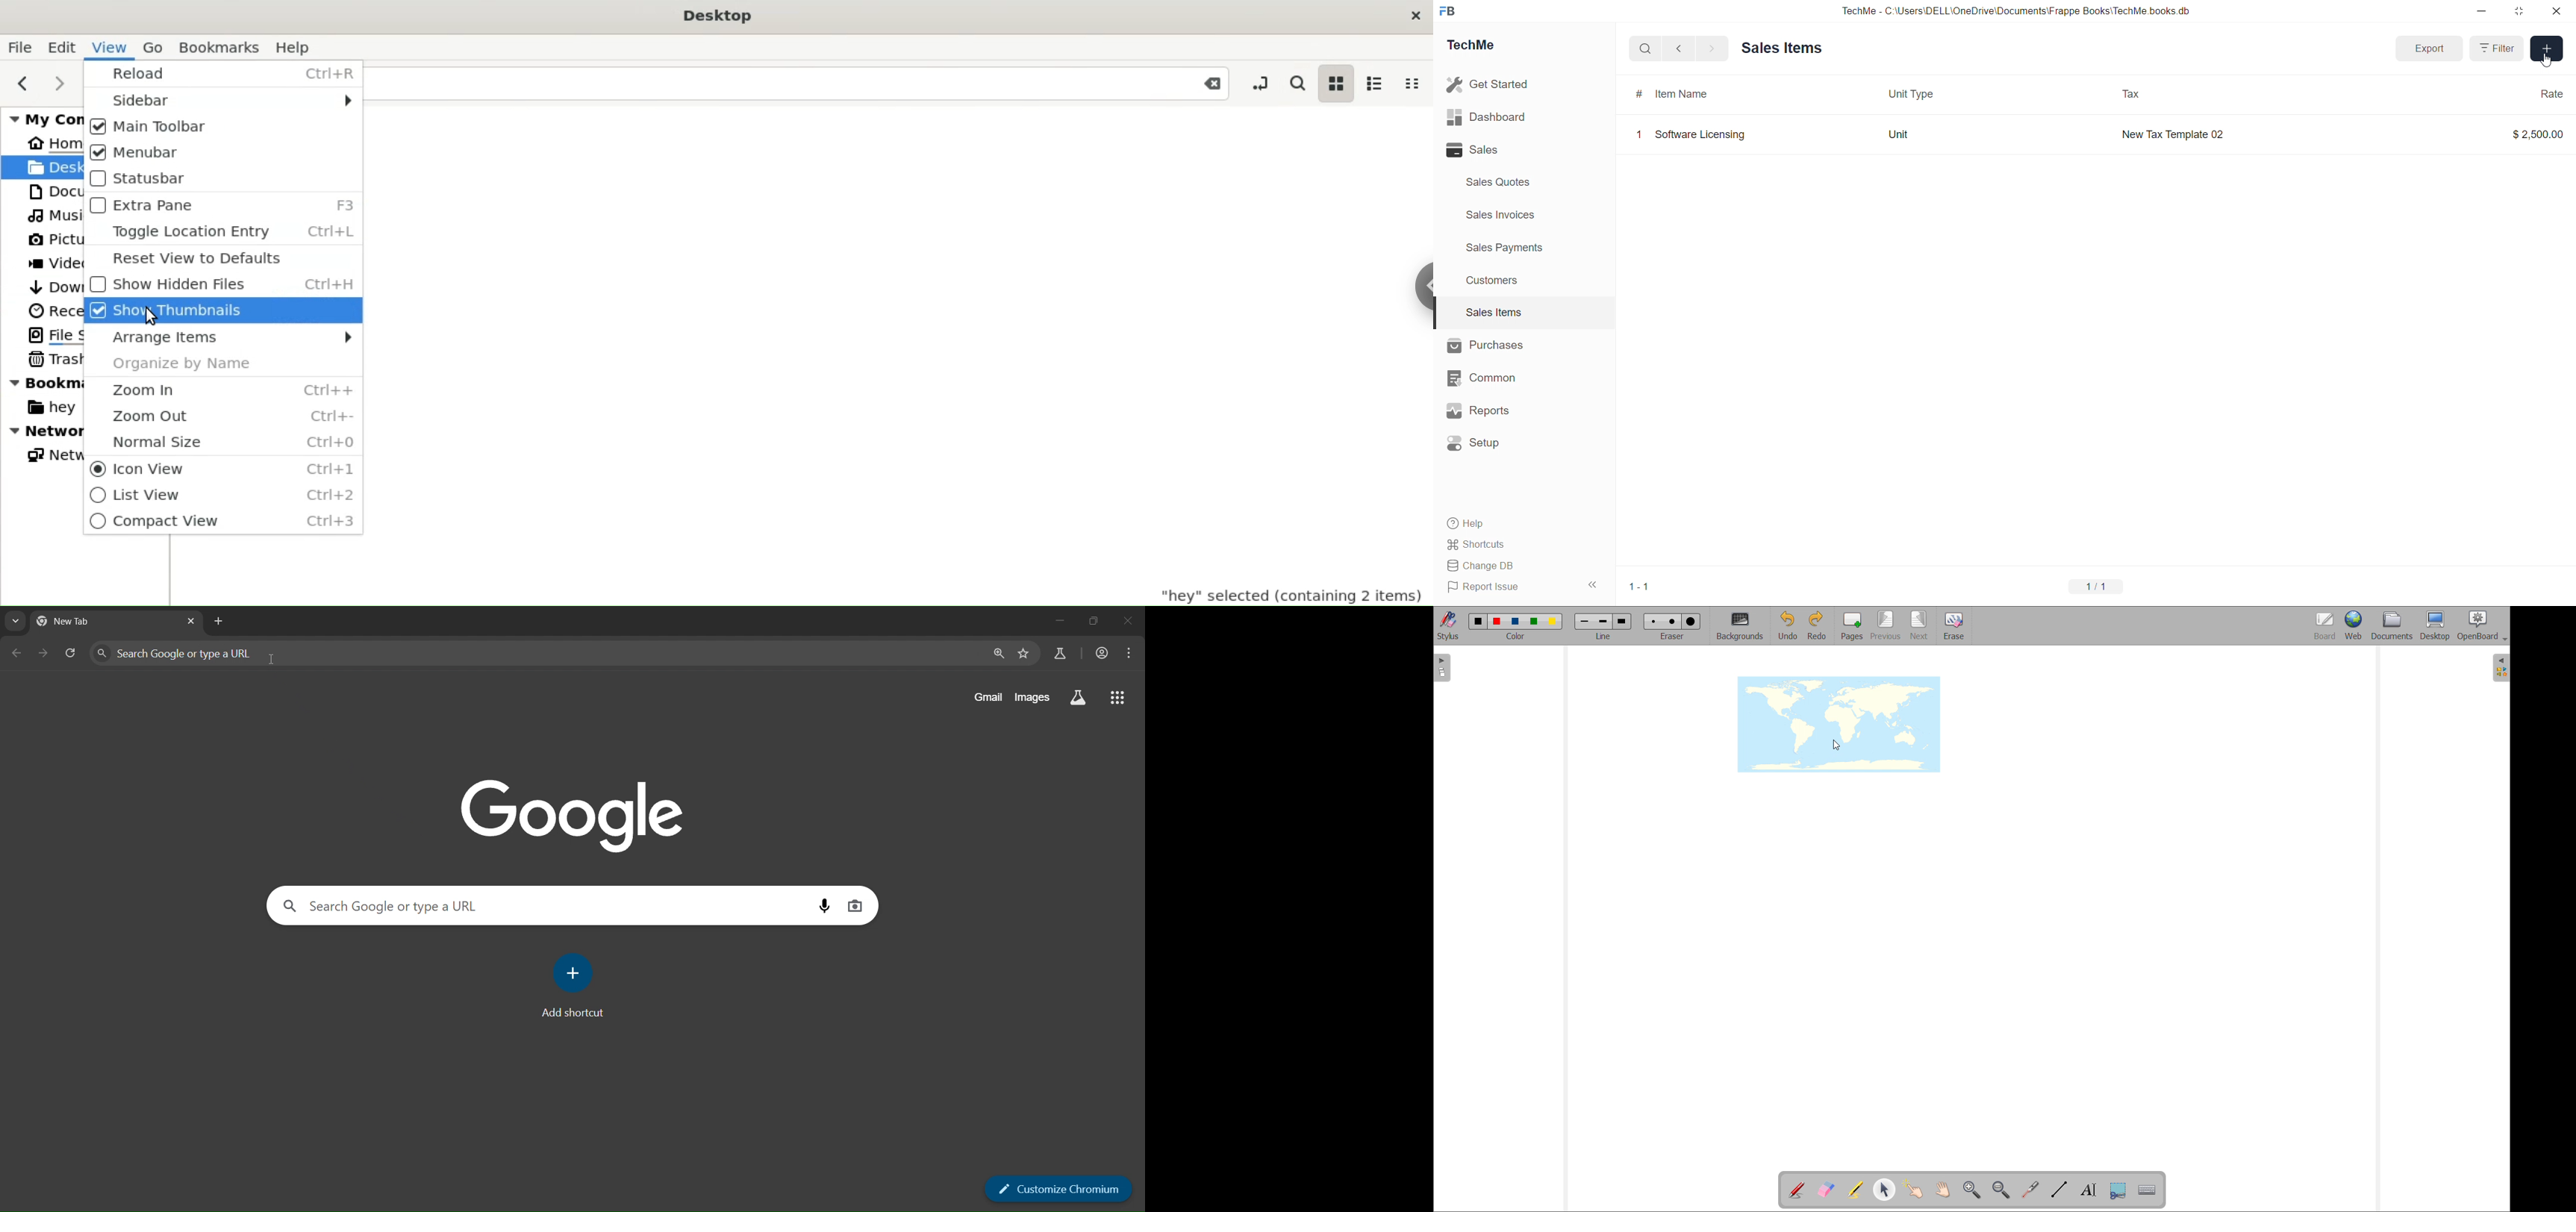 This screenshot has height=1232, width=2576. What do you see at coordinates (2547, 48) in the screenshot?
I see `add` at bounding box center [2547, 48].